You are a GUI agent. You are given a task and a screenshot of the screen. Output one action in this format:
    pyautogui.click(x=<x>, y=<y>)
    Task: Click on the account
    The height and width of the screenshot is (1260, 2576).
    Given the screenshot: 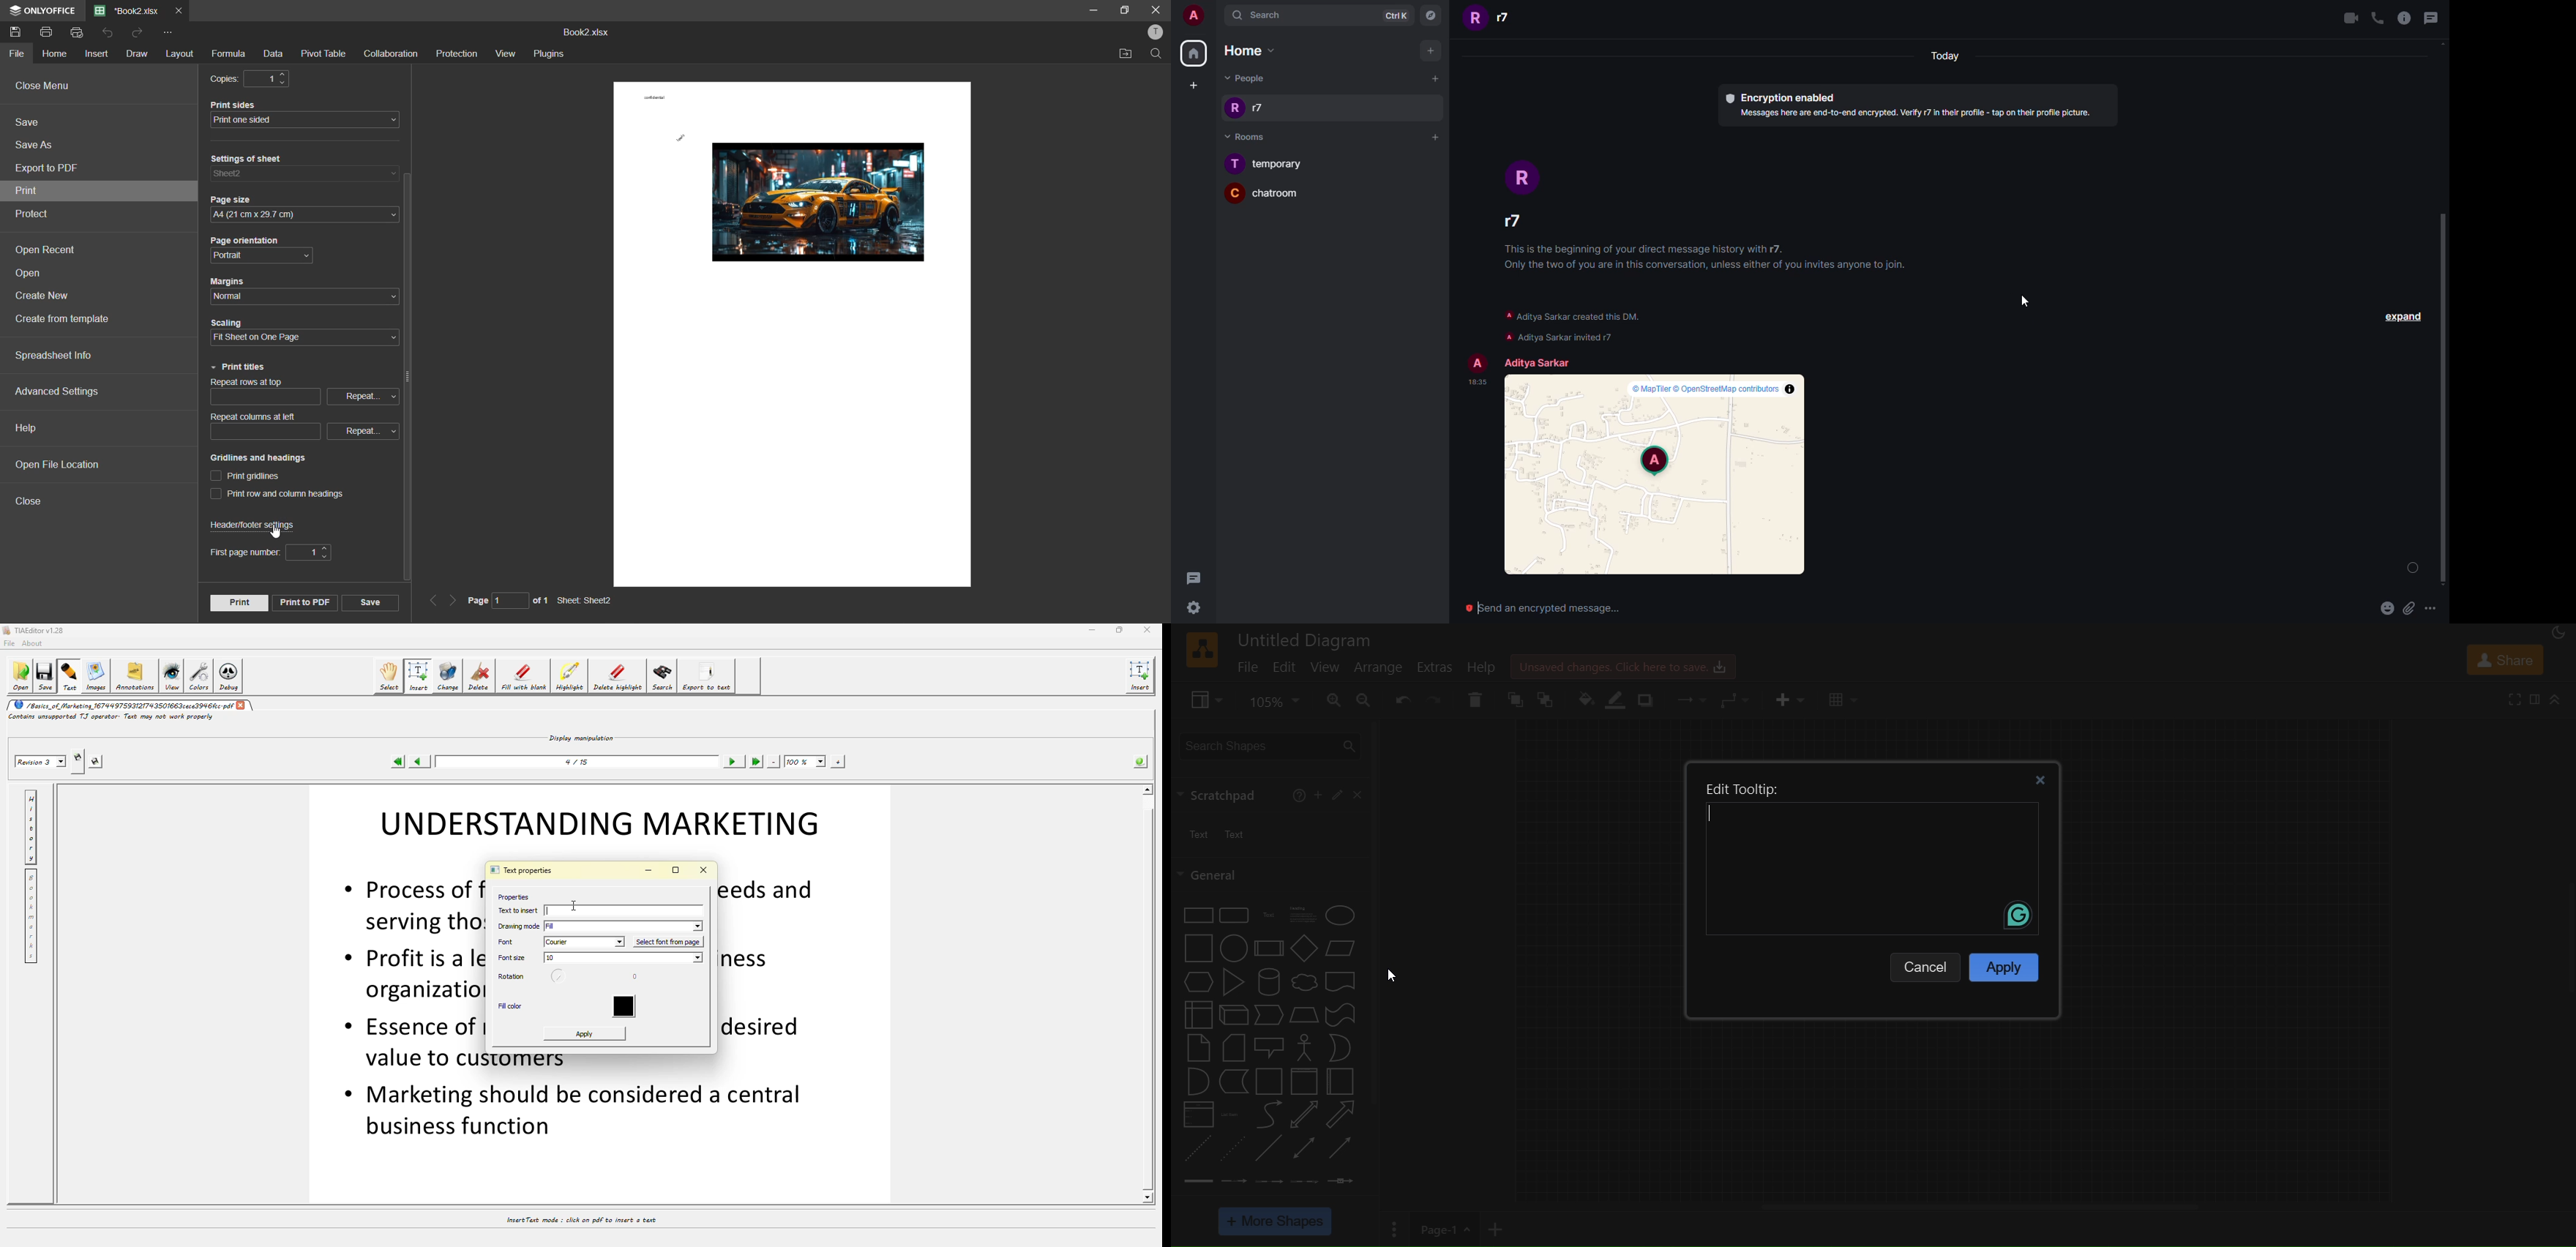 What is the action you would take?
    pyautogui.click(x=1539, y=362)
    